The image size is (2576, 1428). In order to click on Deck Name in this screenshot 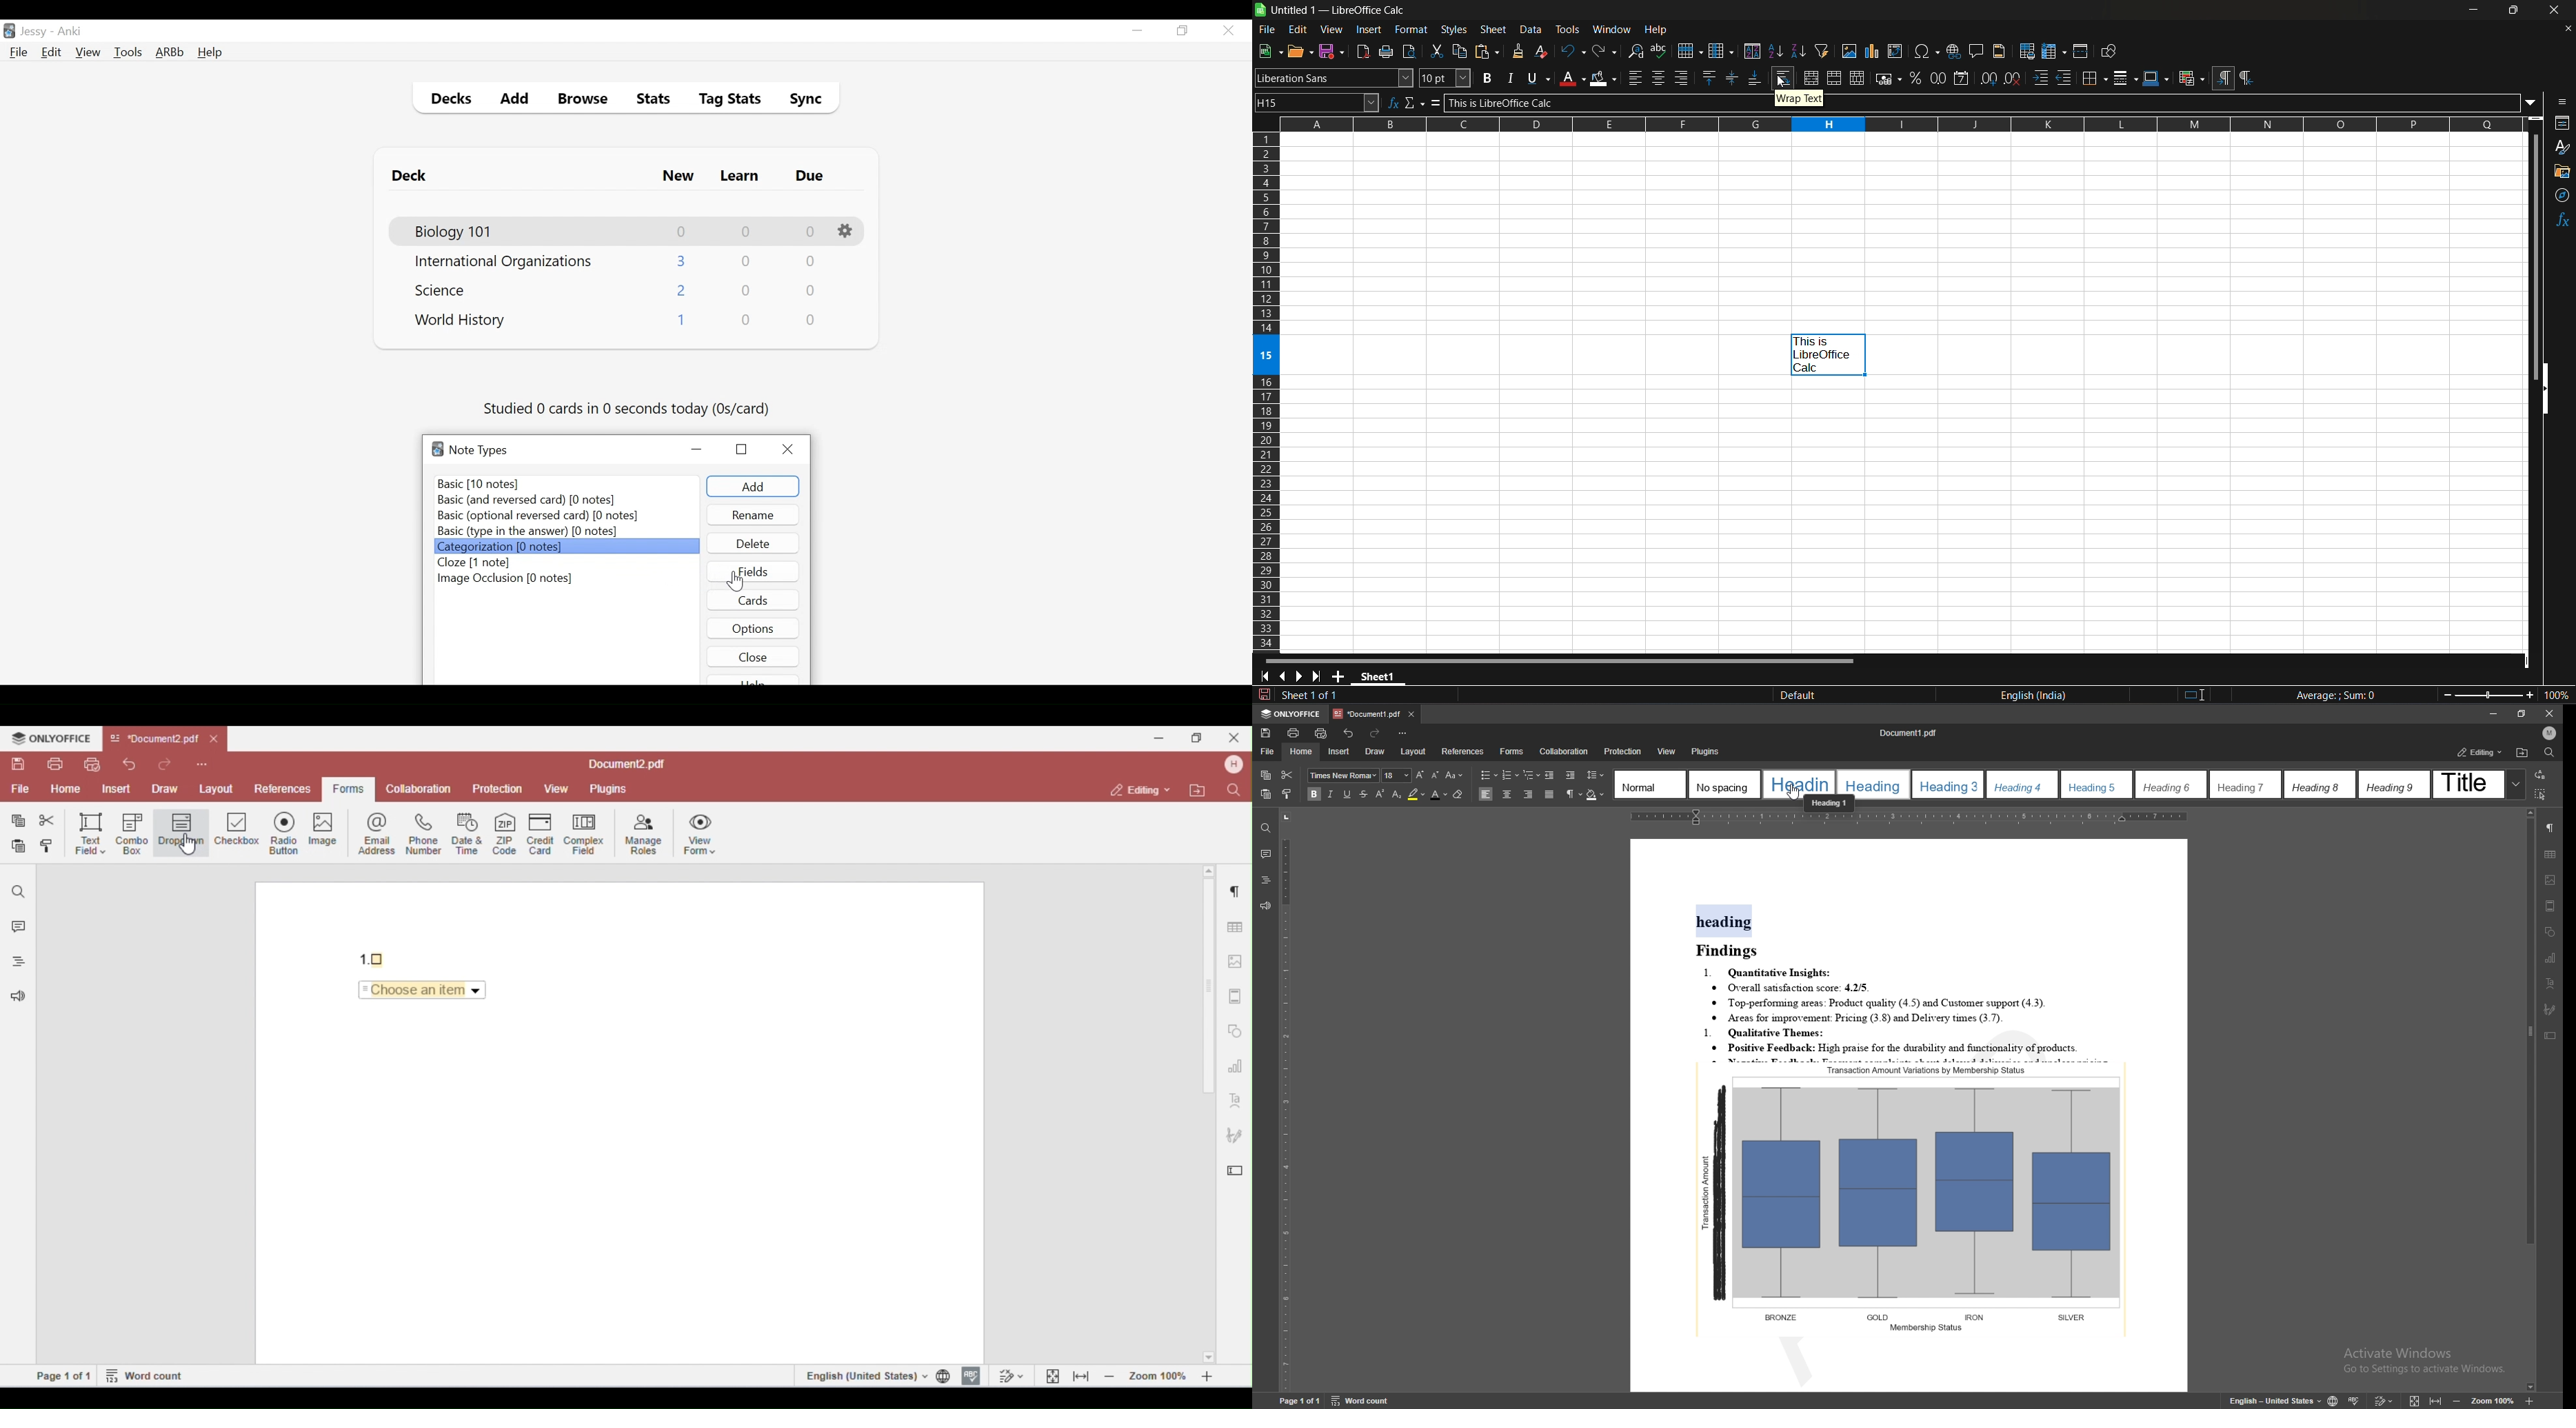, I will do `click(504, 262)`.